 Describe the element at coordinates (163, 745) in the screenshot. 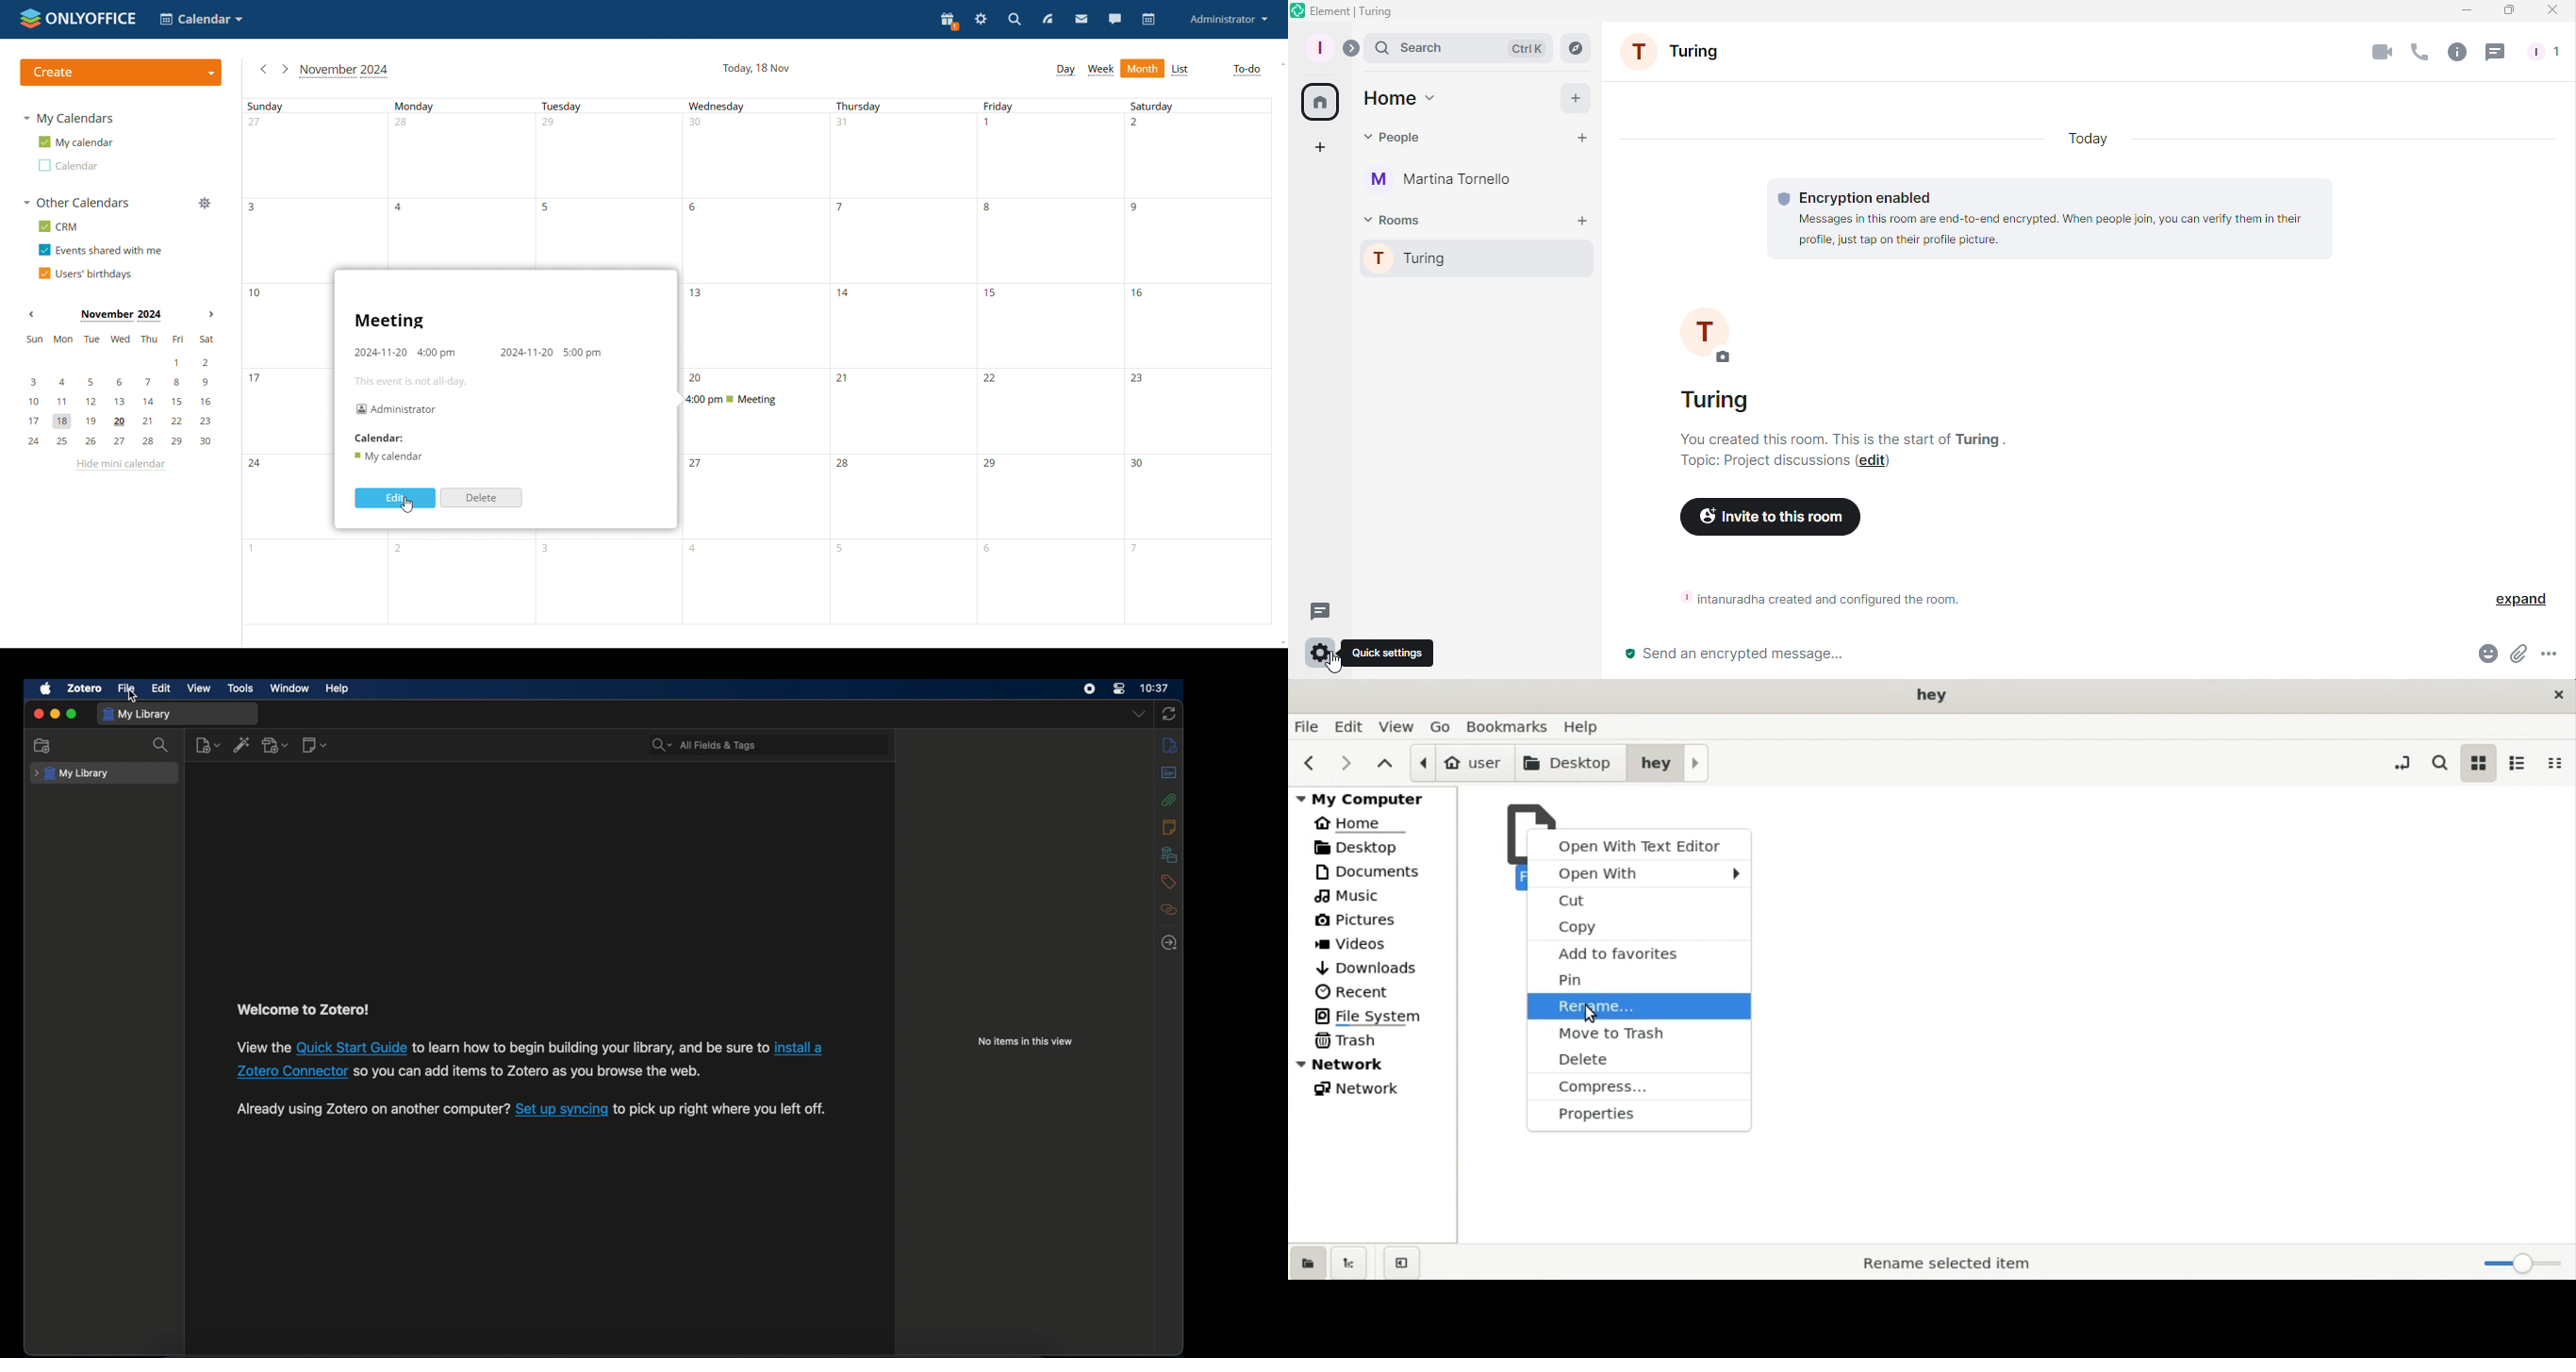

I see `search` at that location.